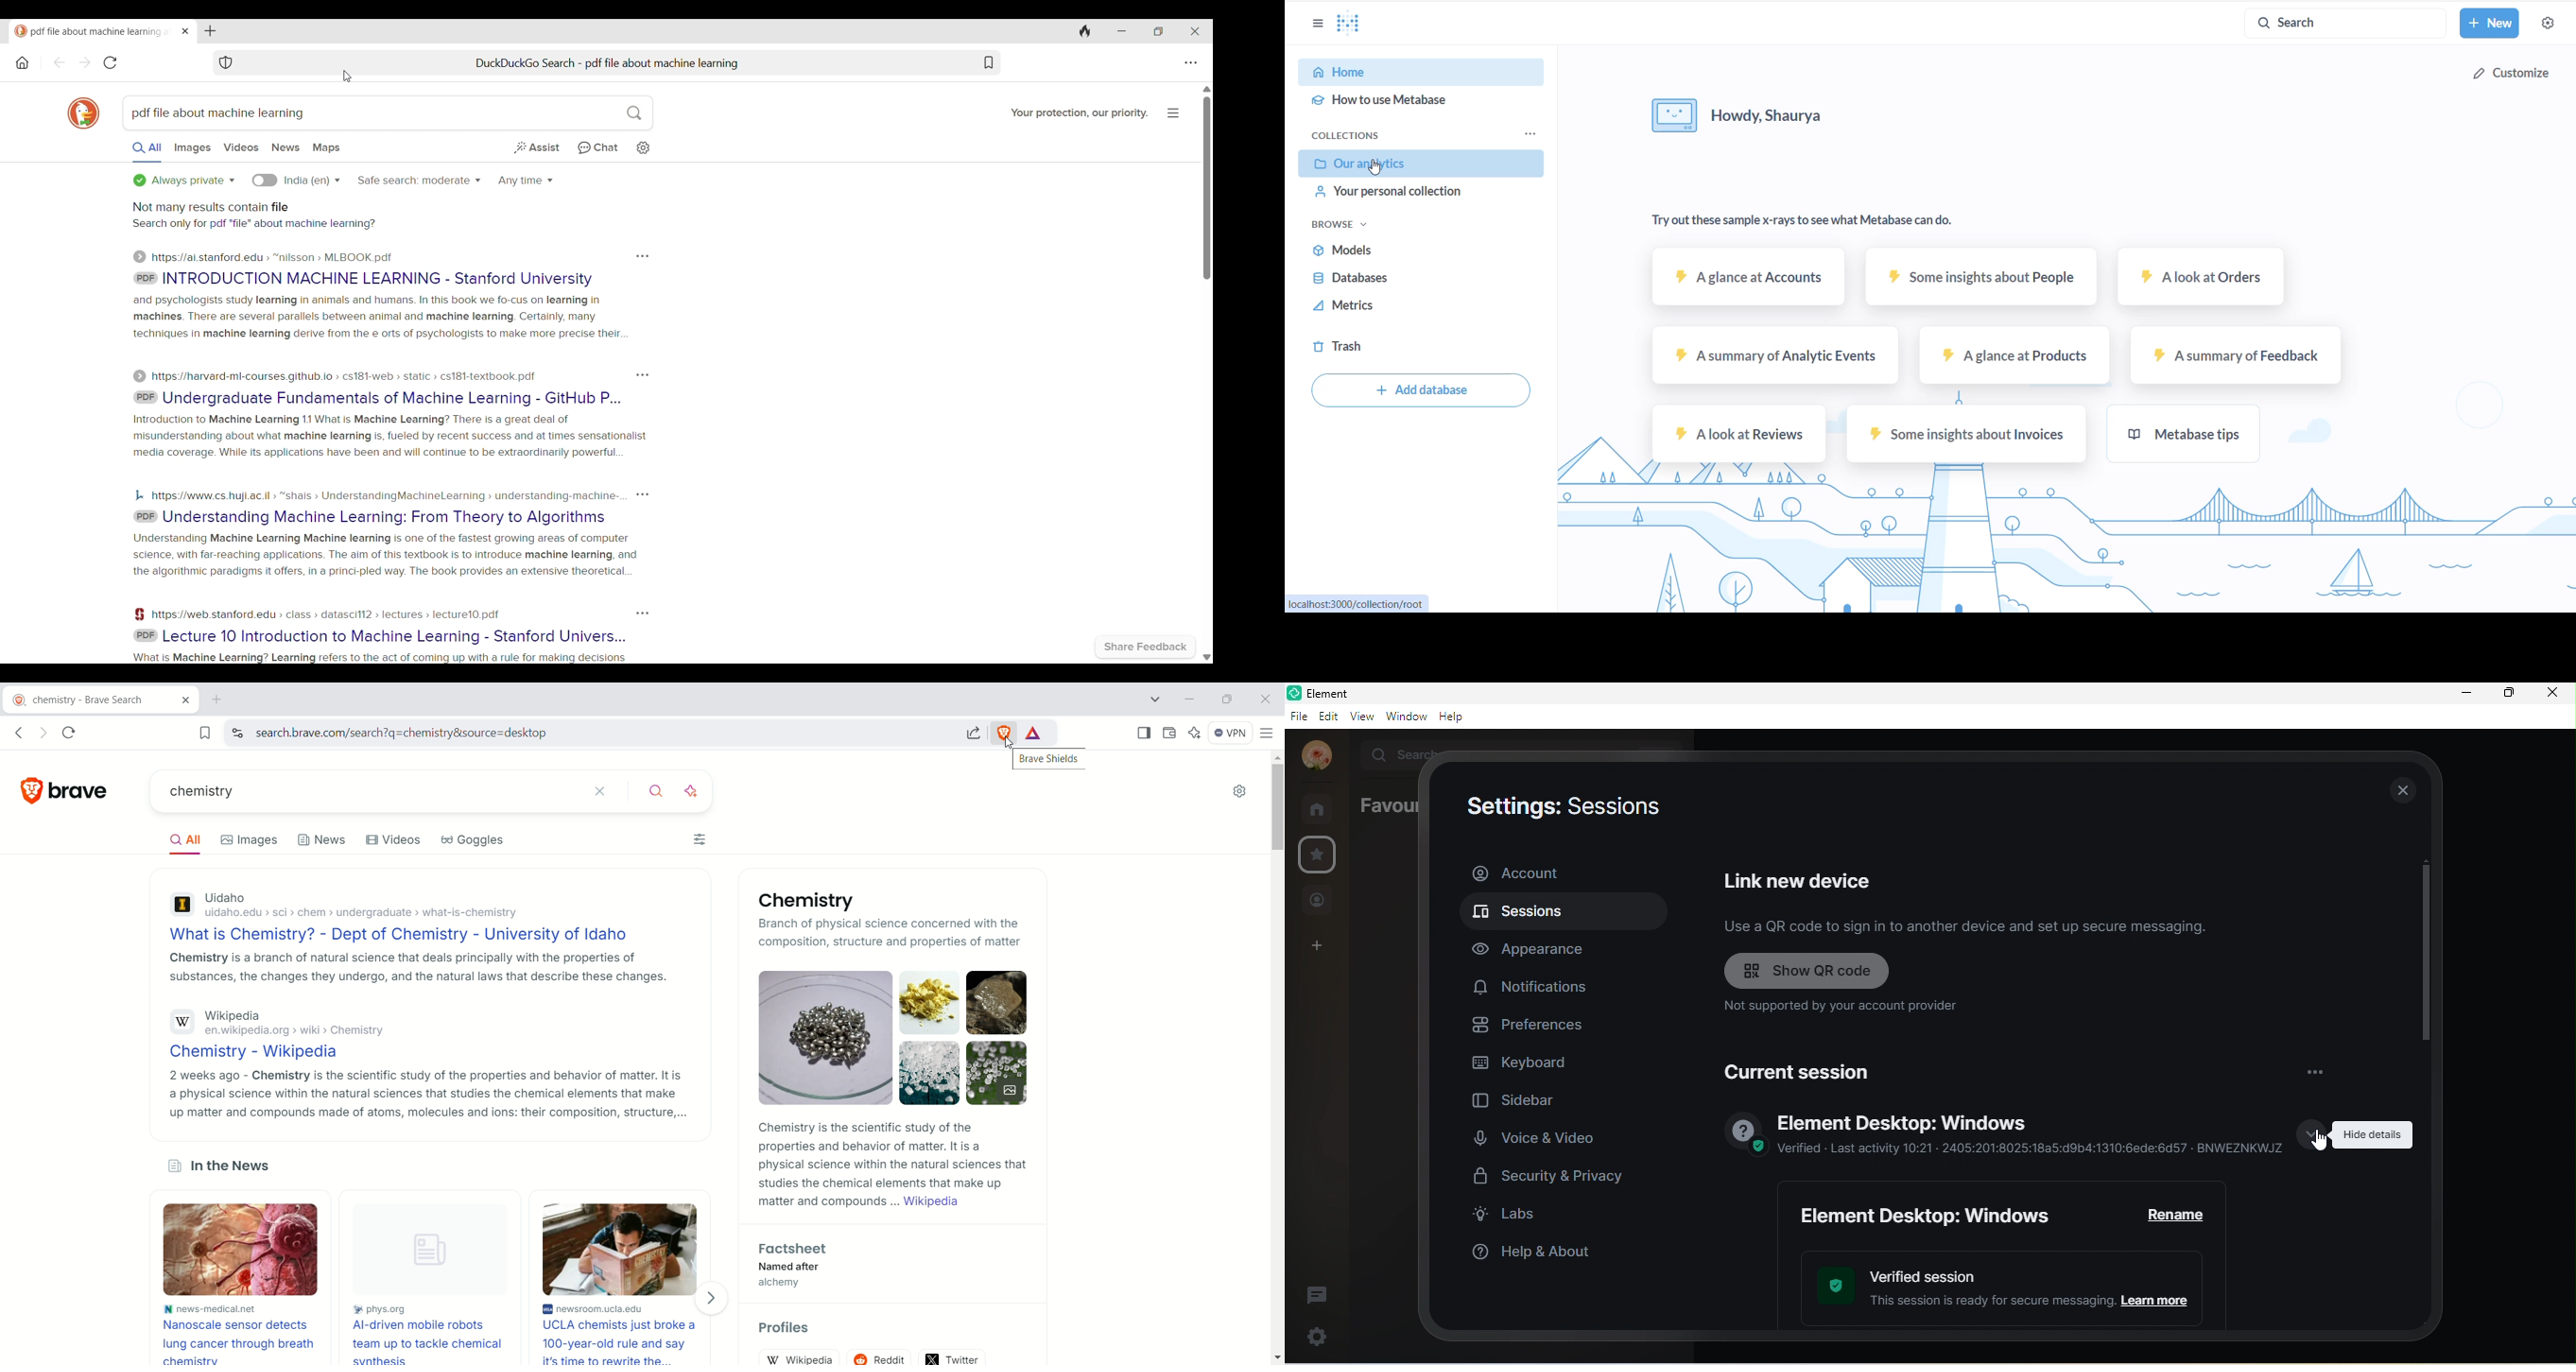 The height and width of the screenshot is (1372, 2576). Describe the element at coordinates (1539, 949) in the screenshot. I see `appearance` at that location.